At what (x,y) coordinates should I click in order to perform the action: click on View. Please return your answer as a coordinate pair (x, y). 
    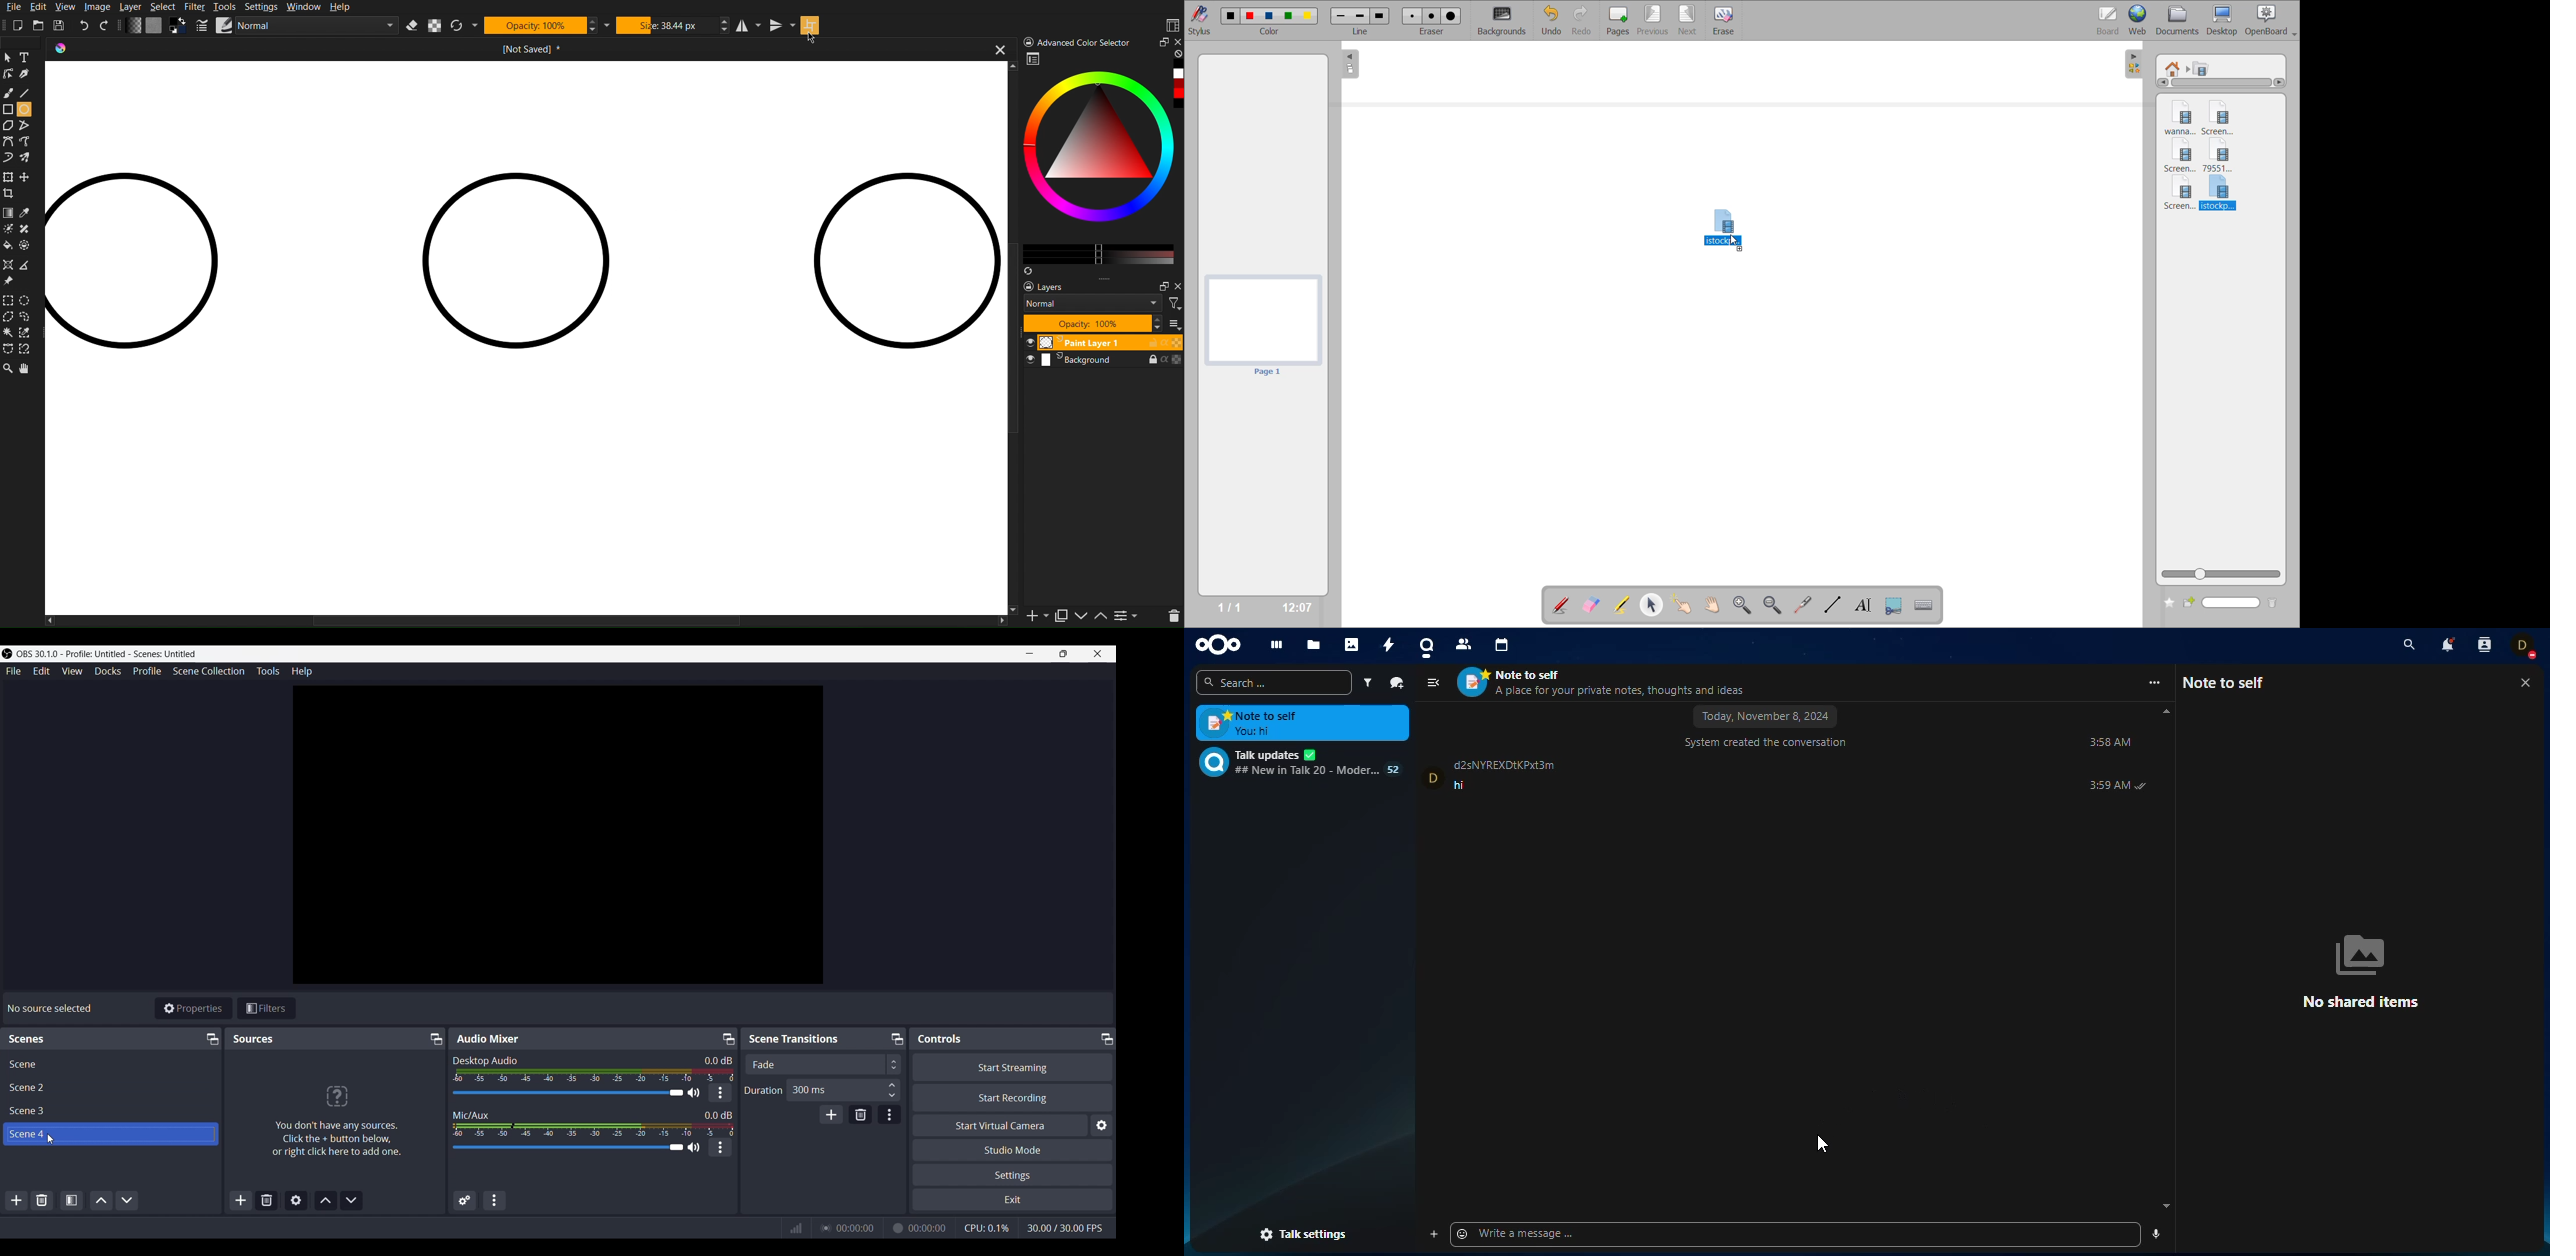
    Looking at the image, I should click on (67, 7).